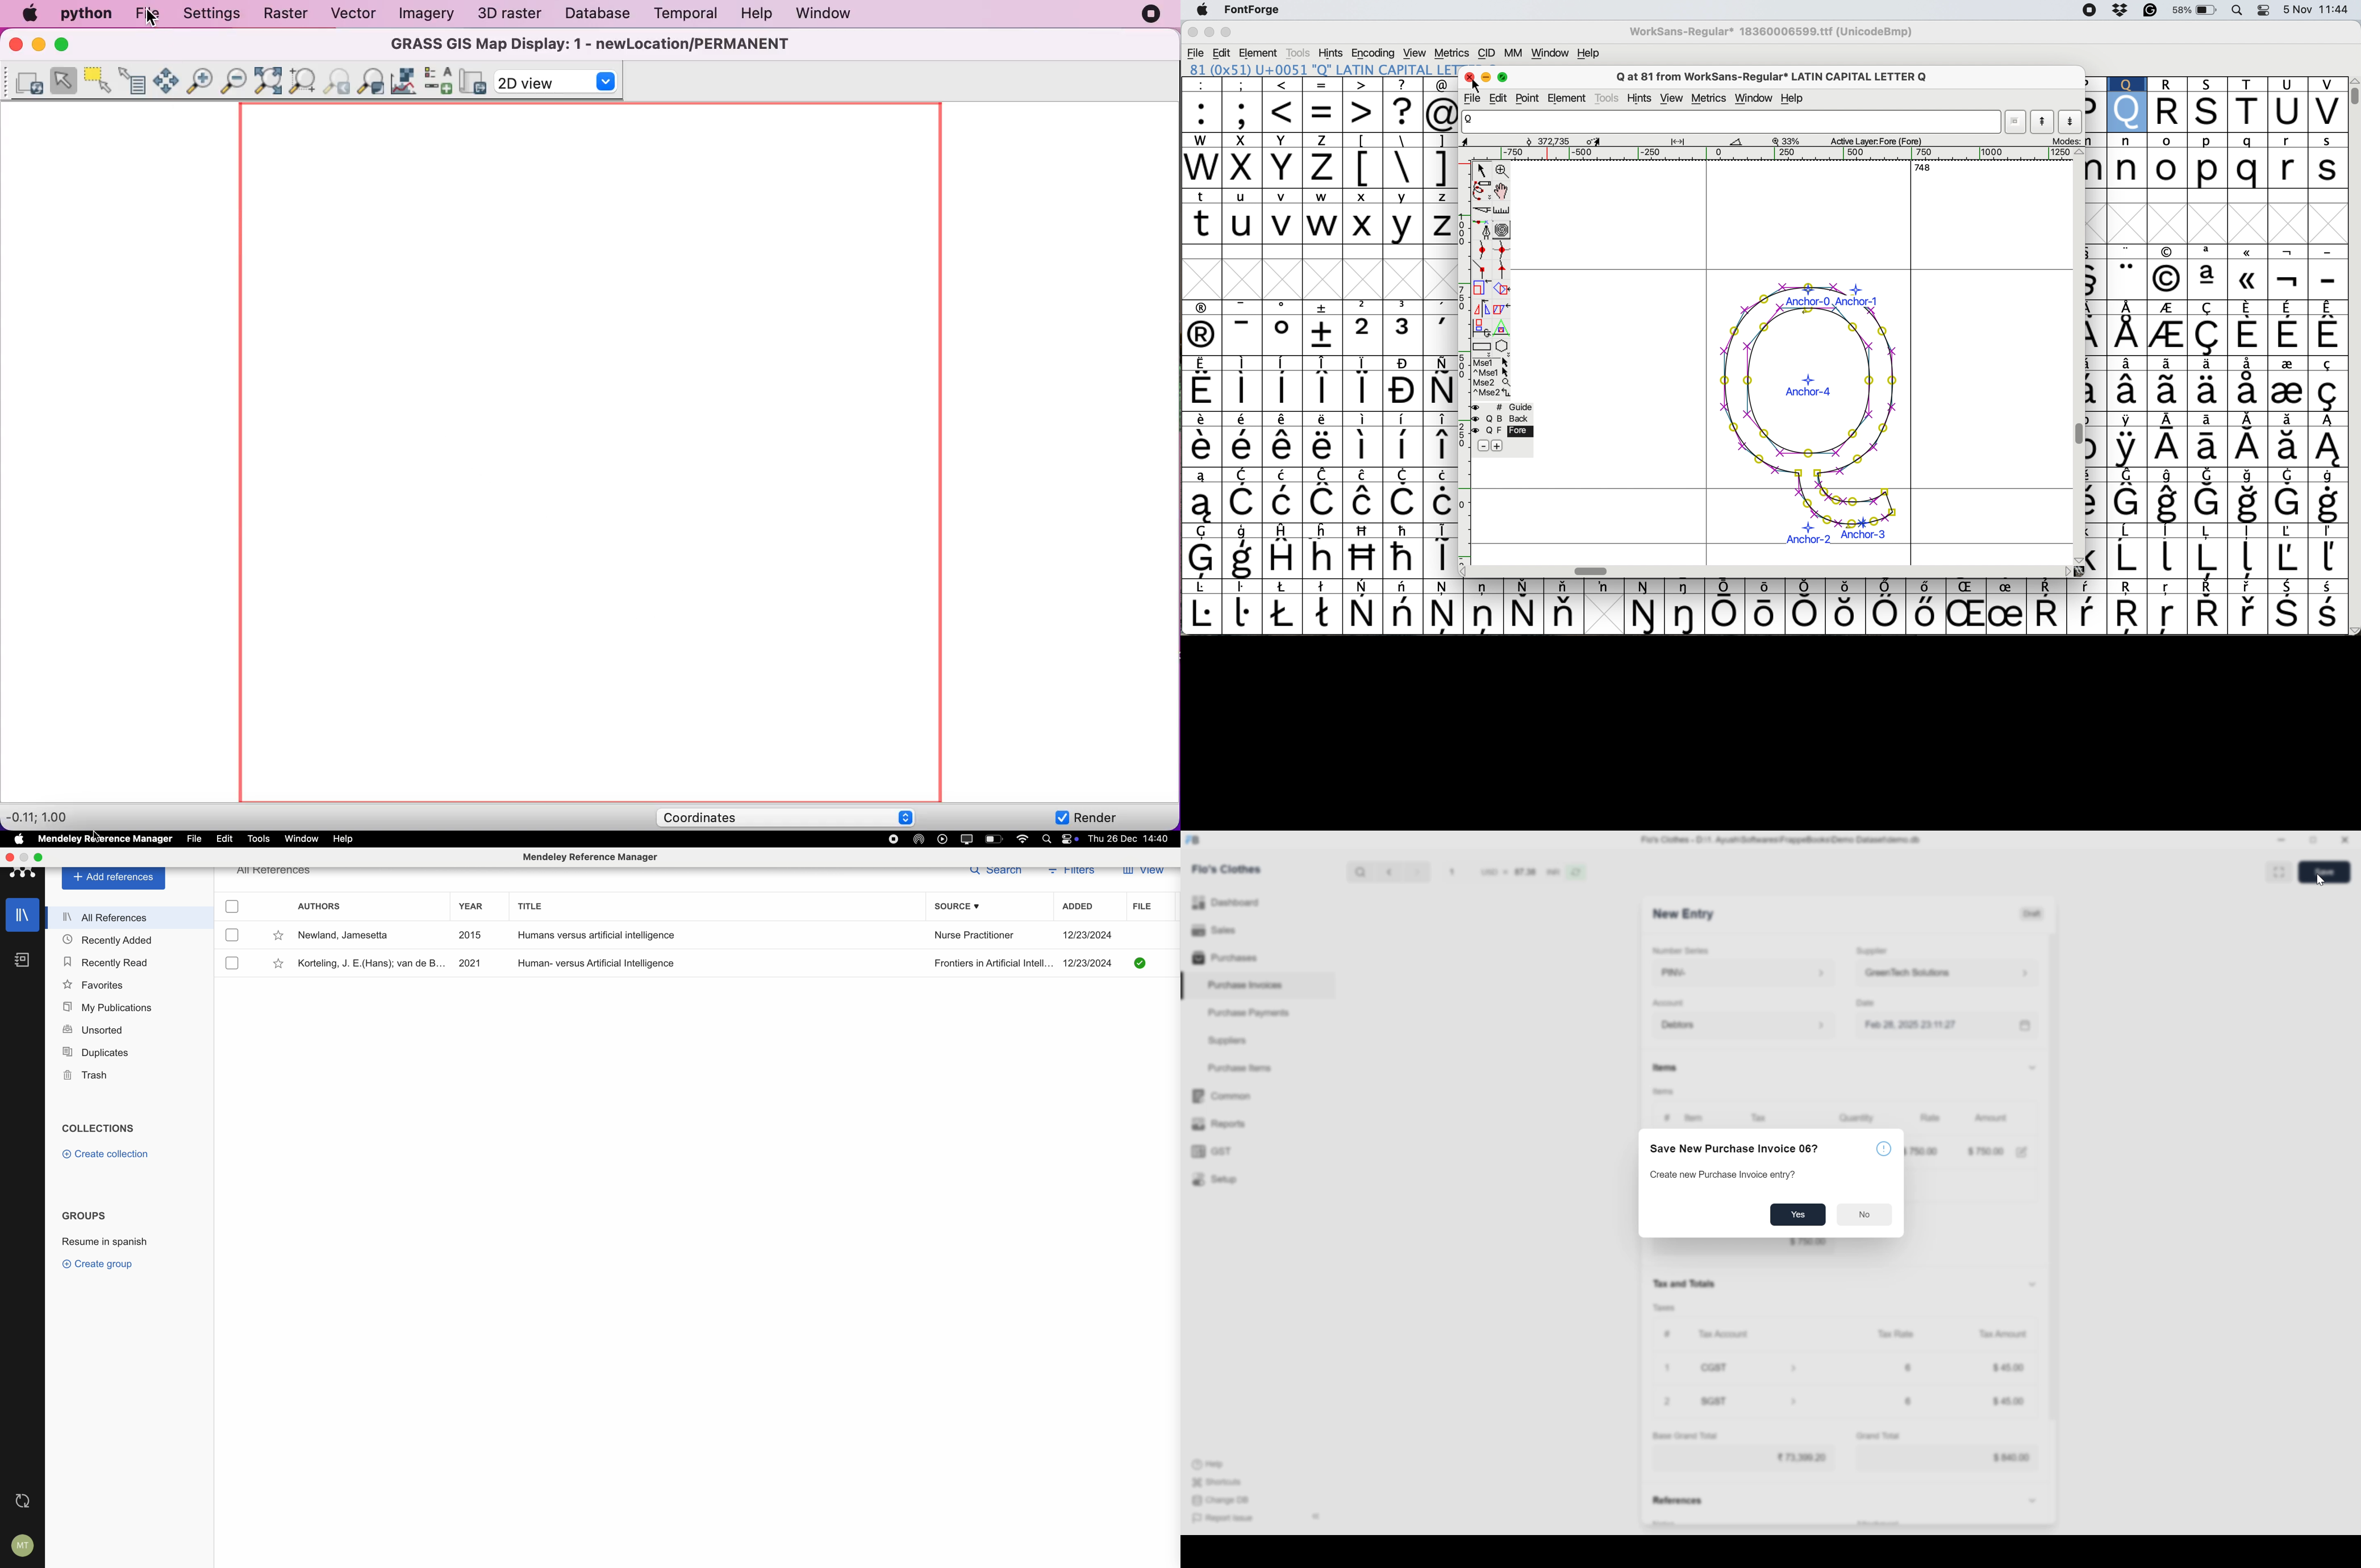 The height and width of the screenshot is (1568, 2380). I want to click on Korteling, J.E.(Hans); van de B, so click(369, 964).